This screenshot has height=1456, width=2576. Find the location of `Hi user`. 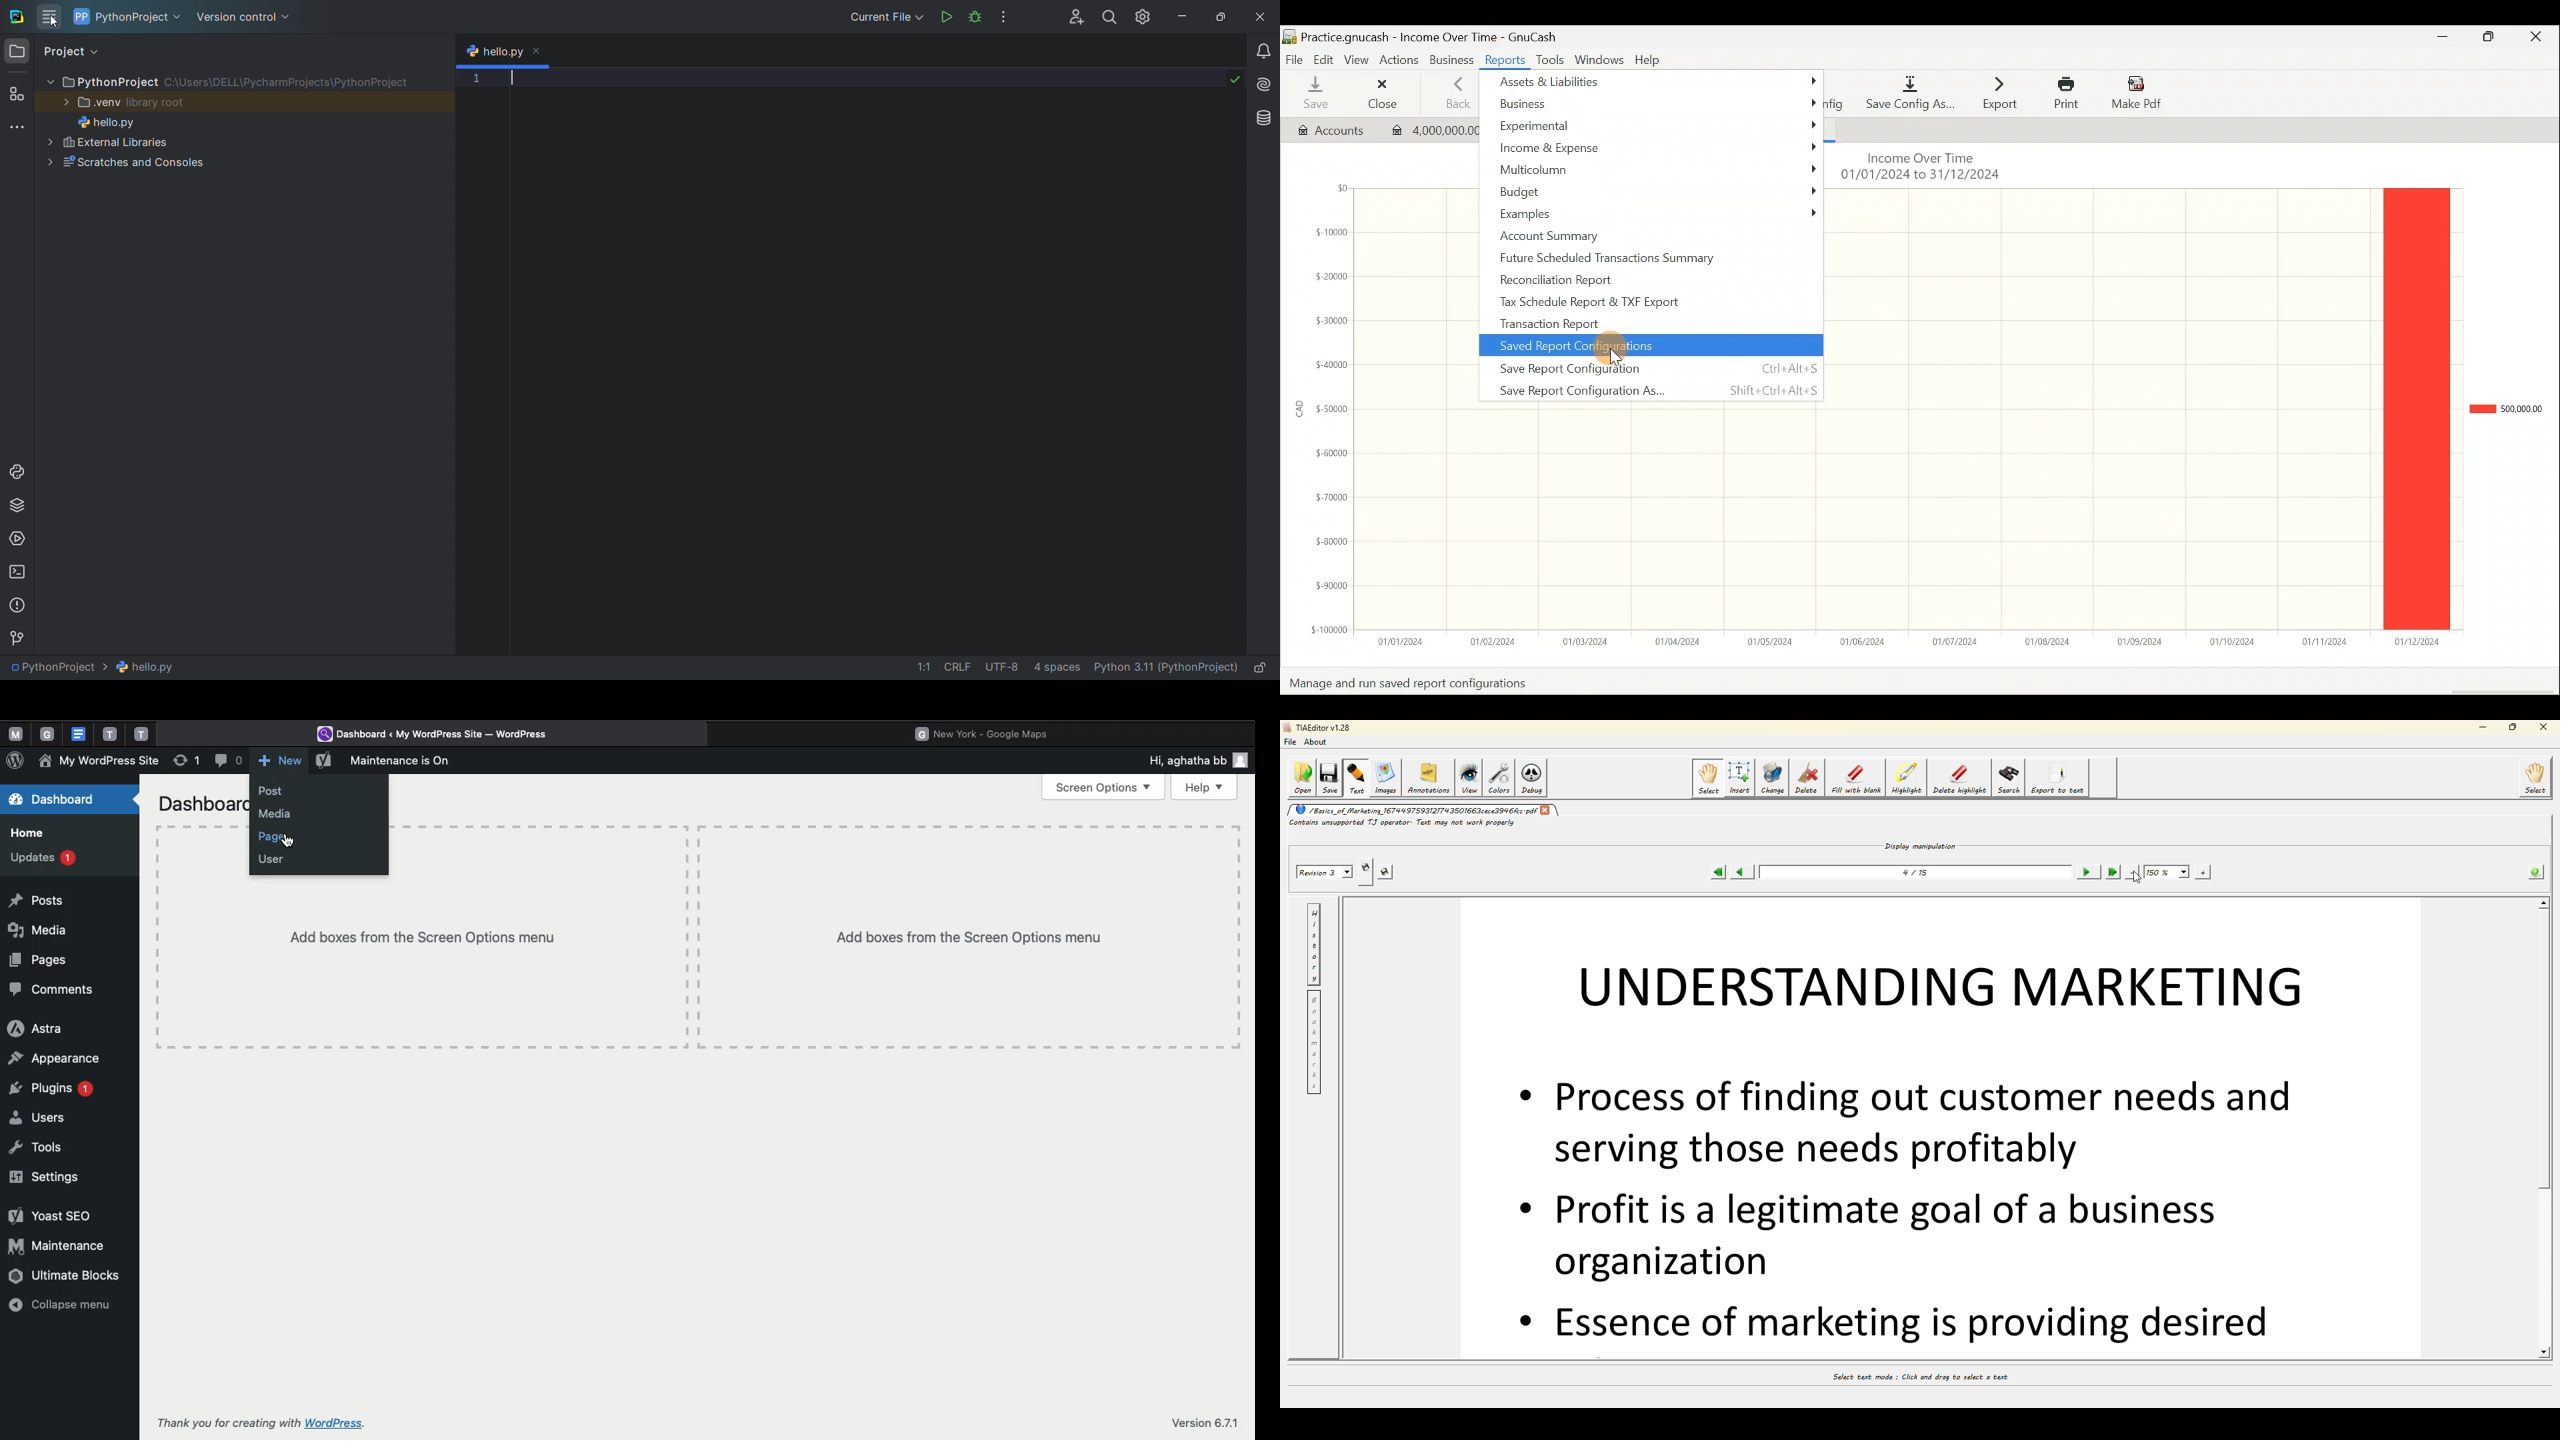

Hi user is located at coordinates (1196, 760).